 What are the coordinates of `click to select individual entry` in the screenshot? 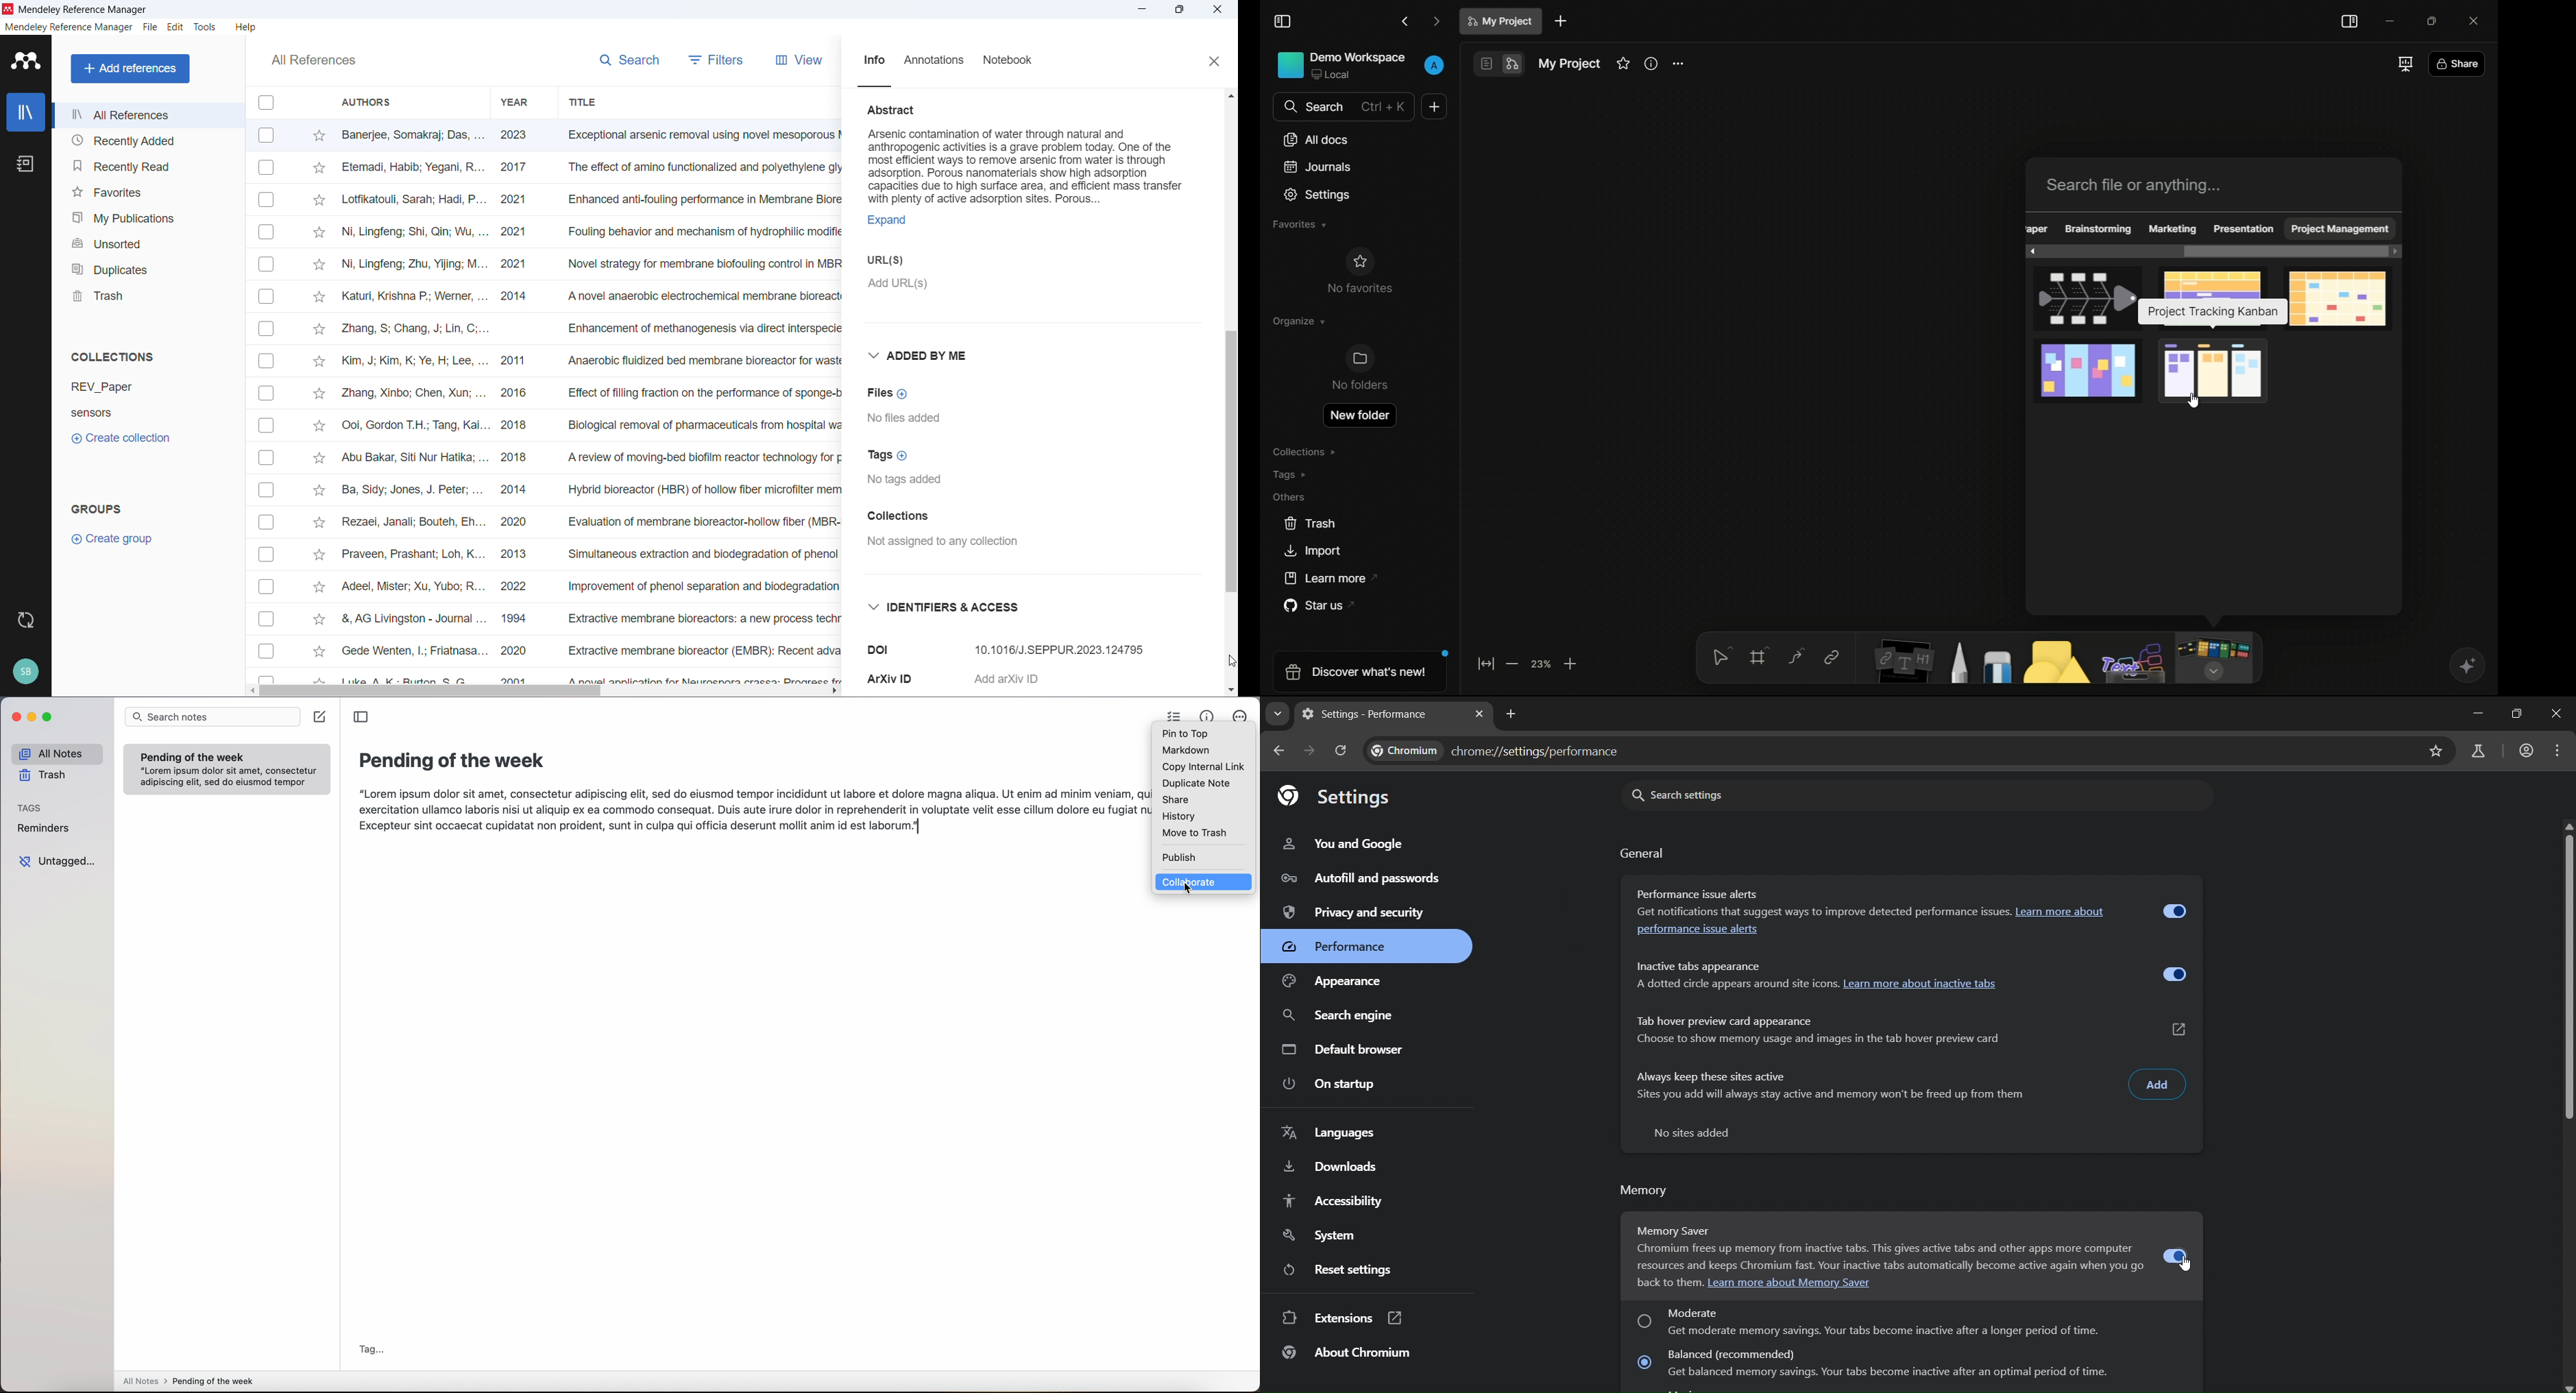 It's located at (268, 232).